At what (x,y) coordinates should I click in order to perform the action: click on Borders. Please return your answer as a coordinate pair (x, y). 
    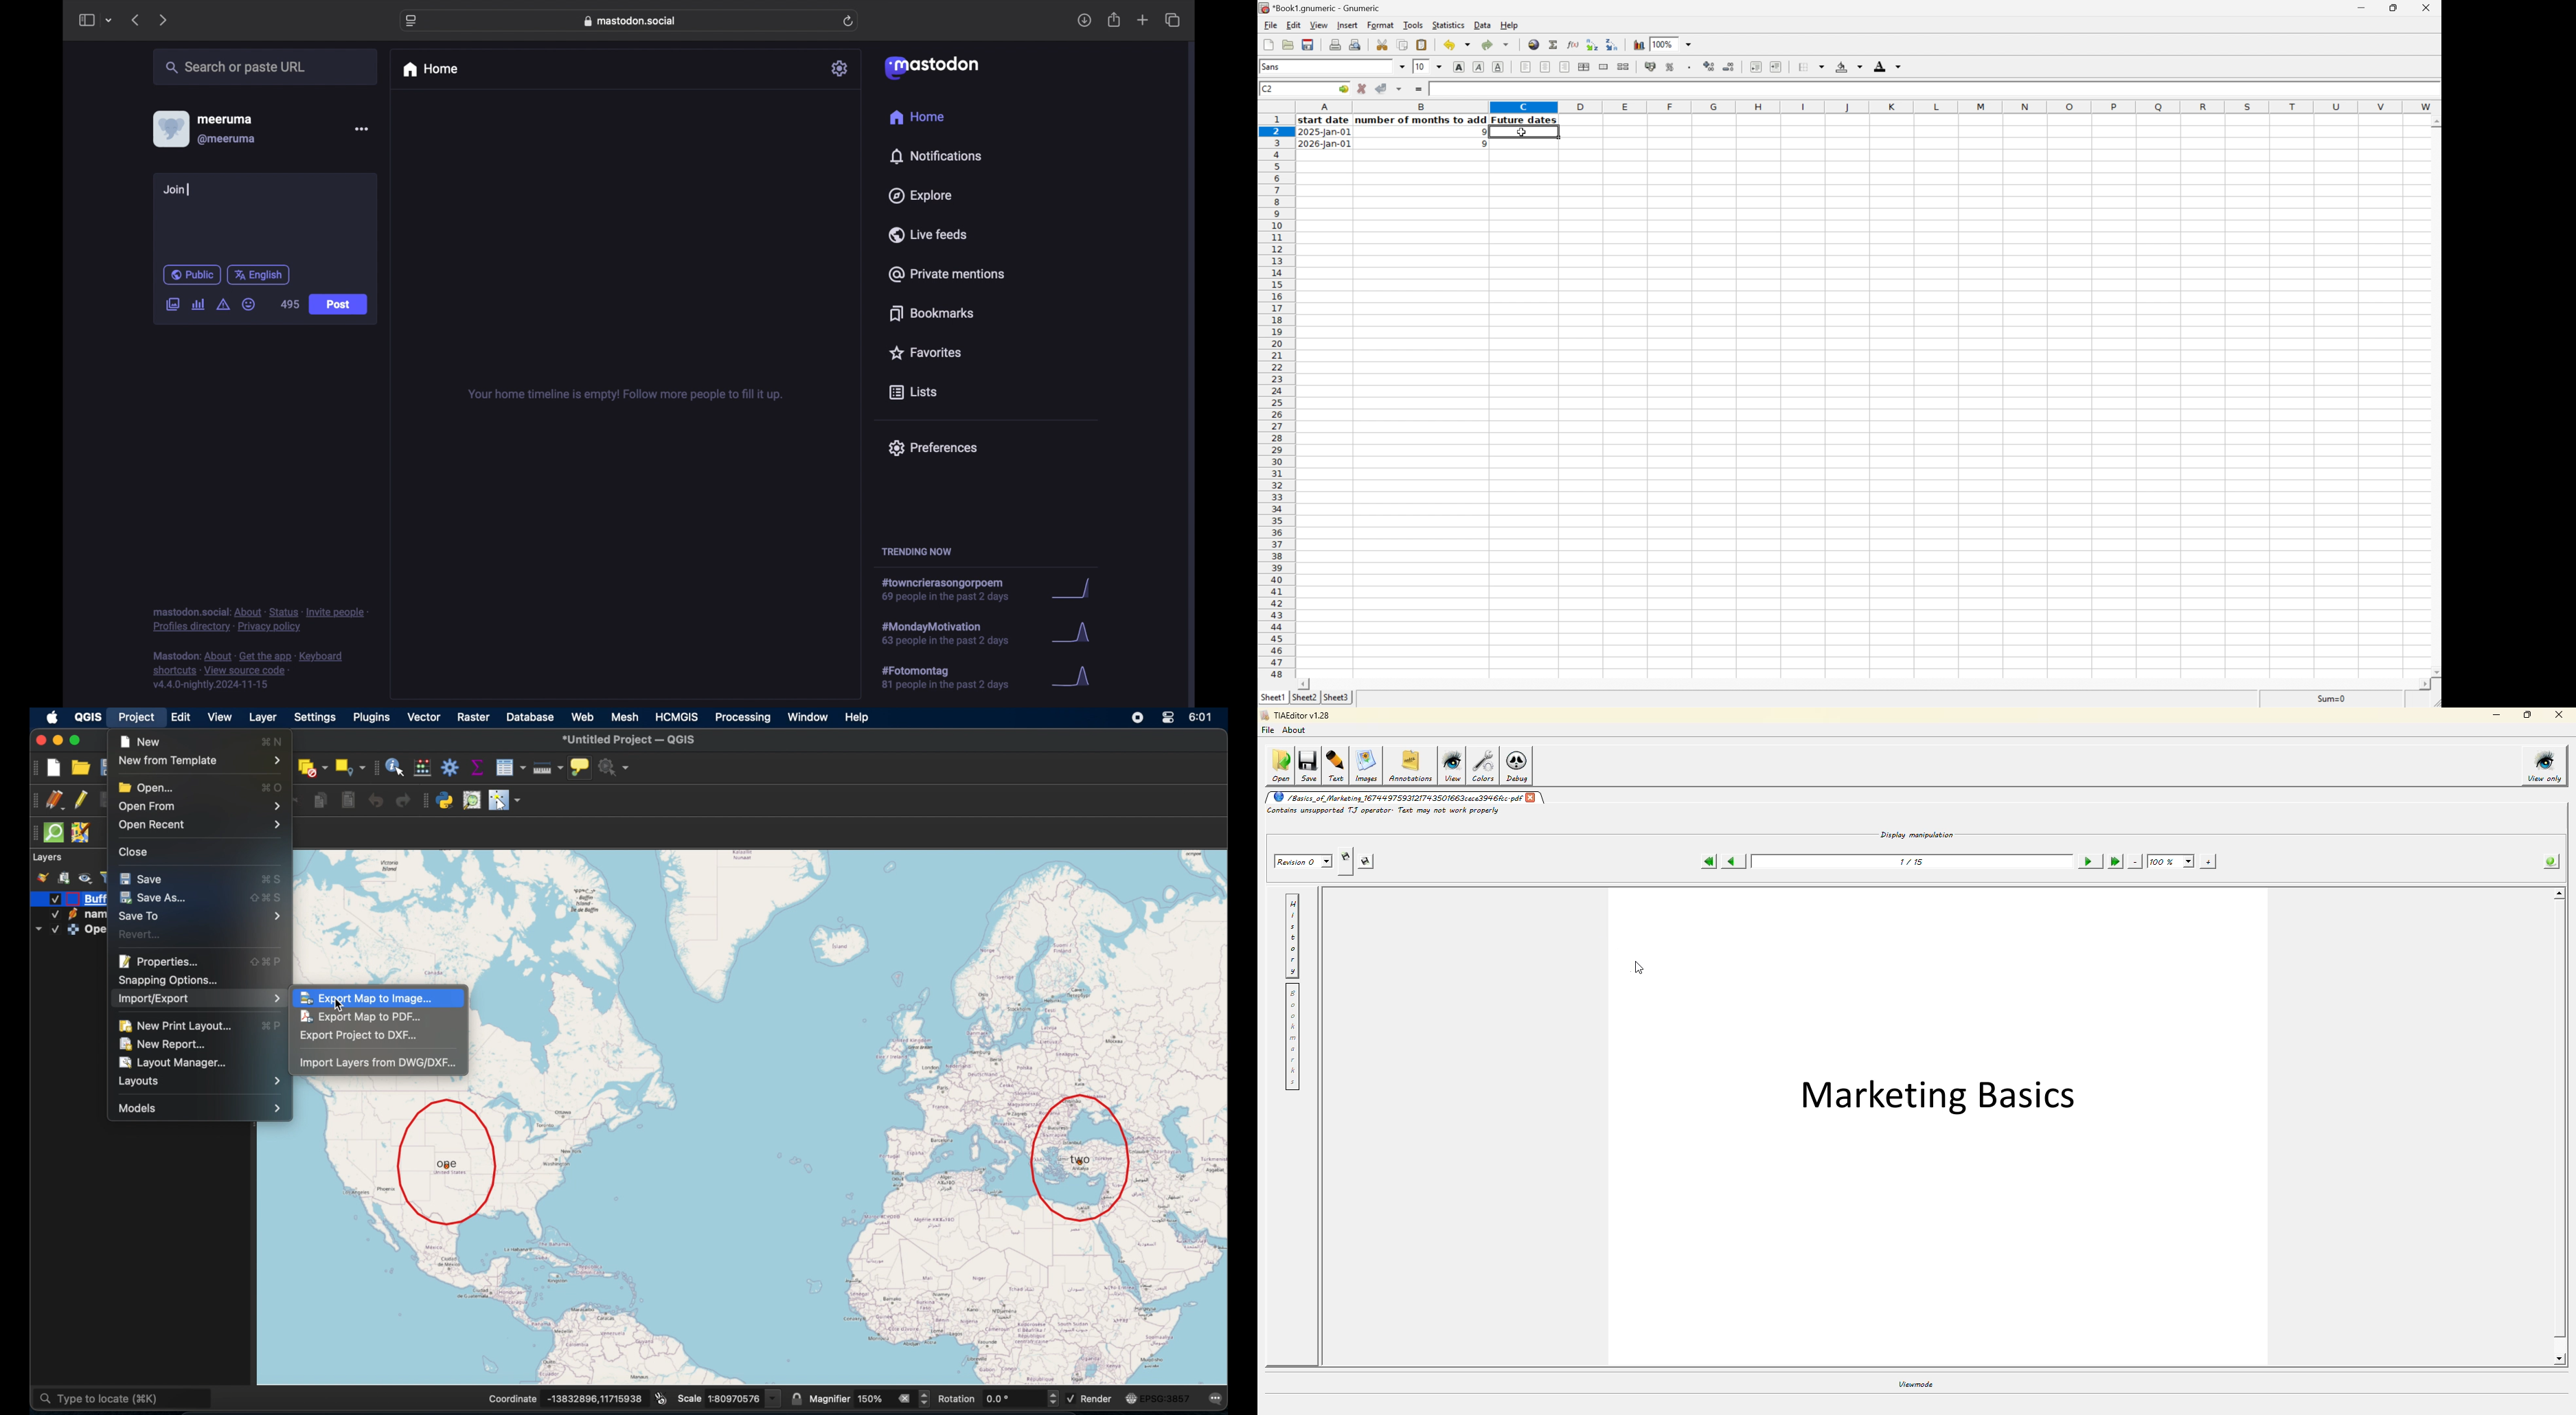
    Looking at the image, I should click on (1810, 67).